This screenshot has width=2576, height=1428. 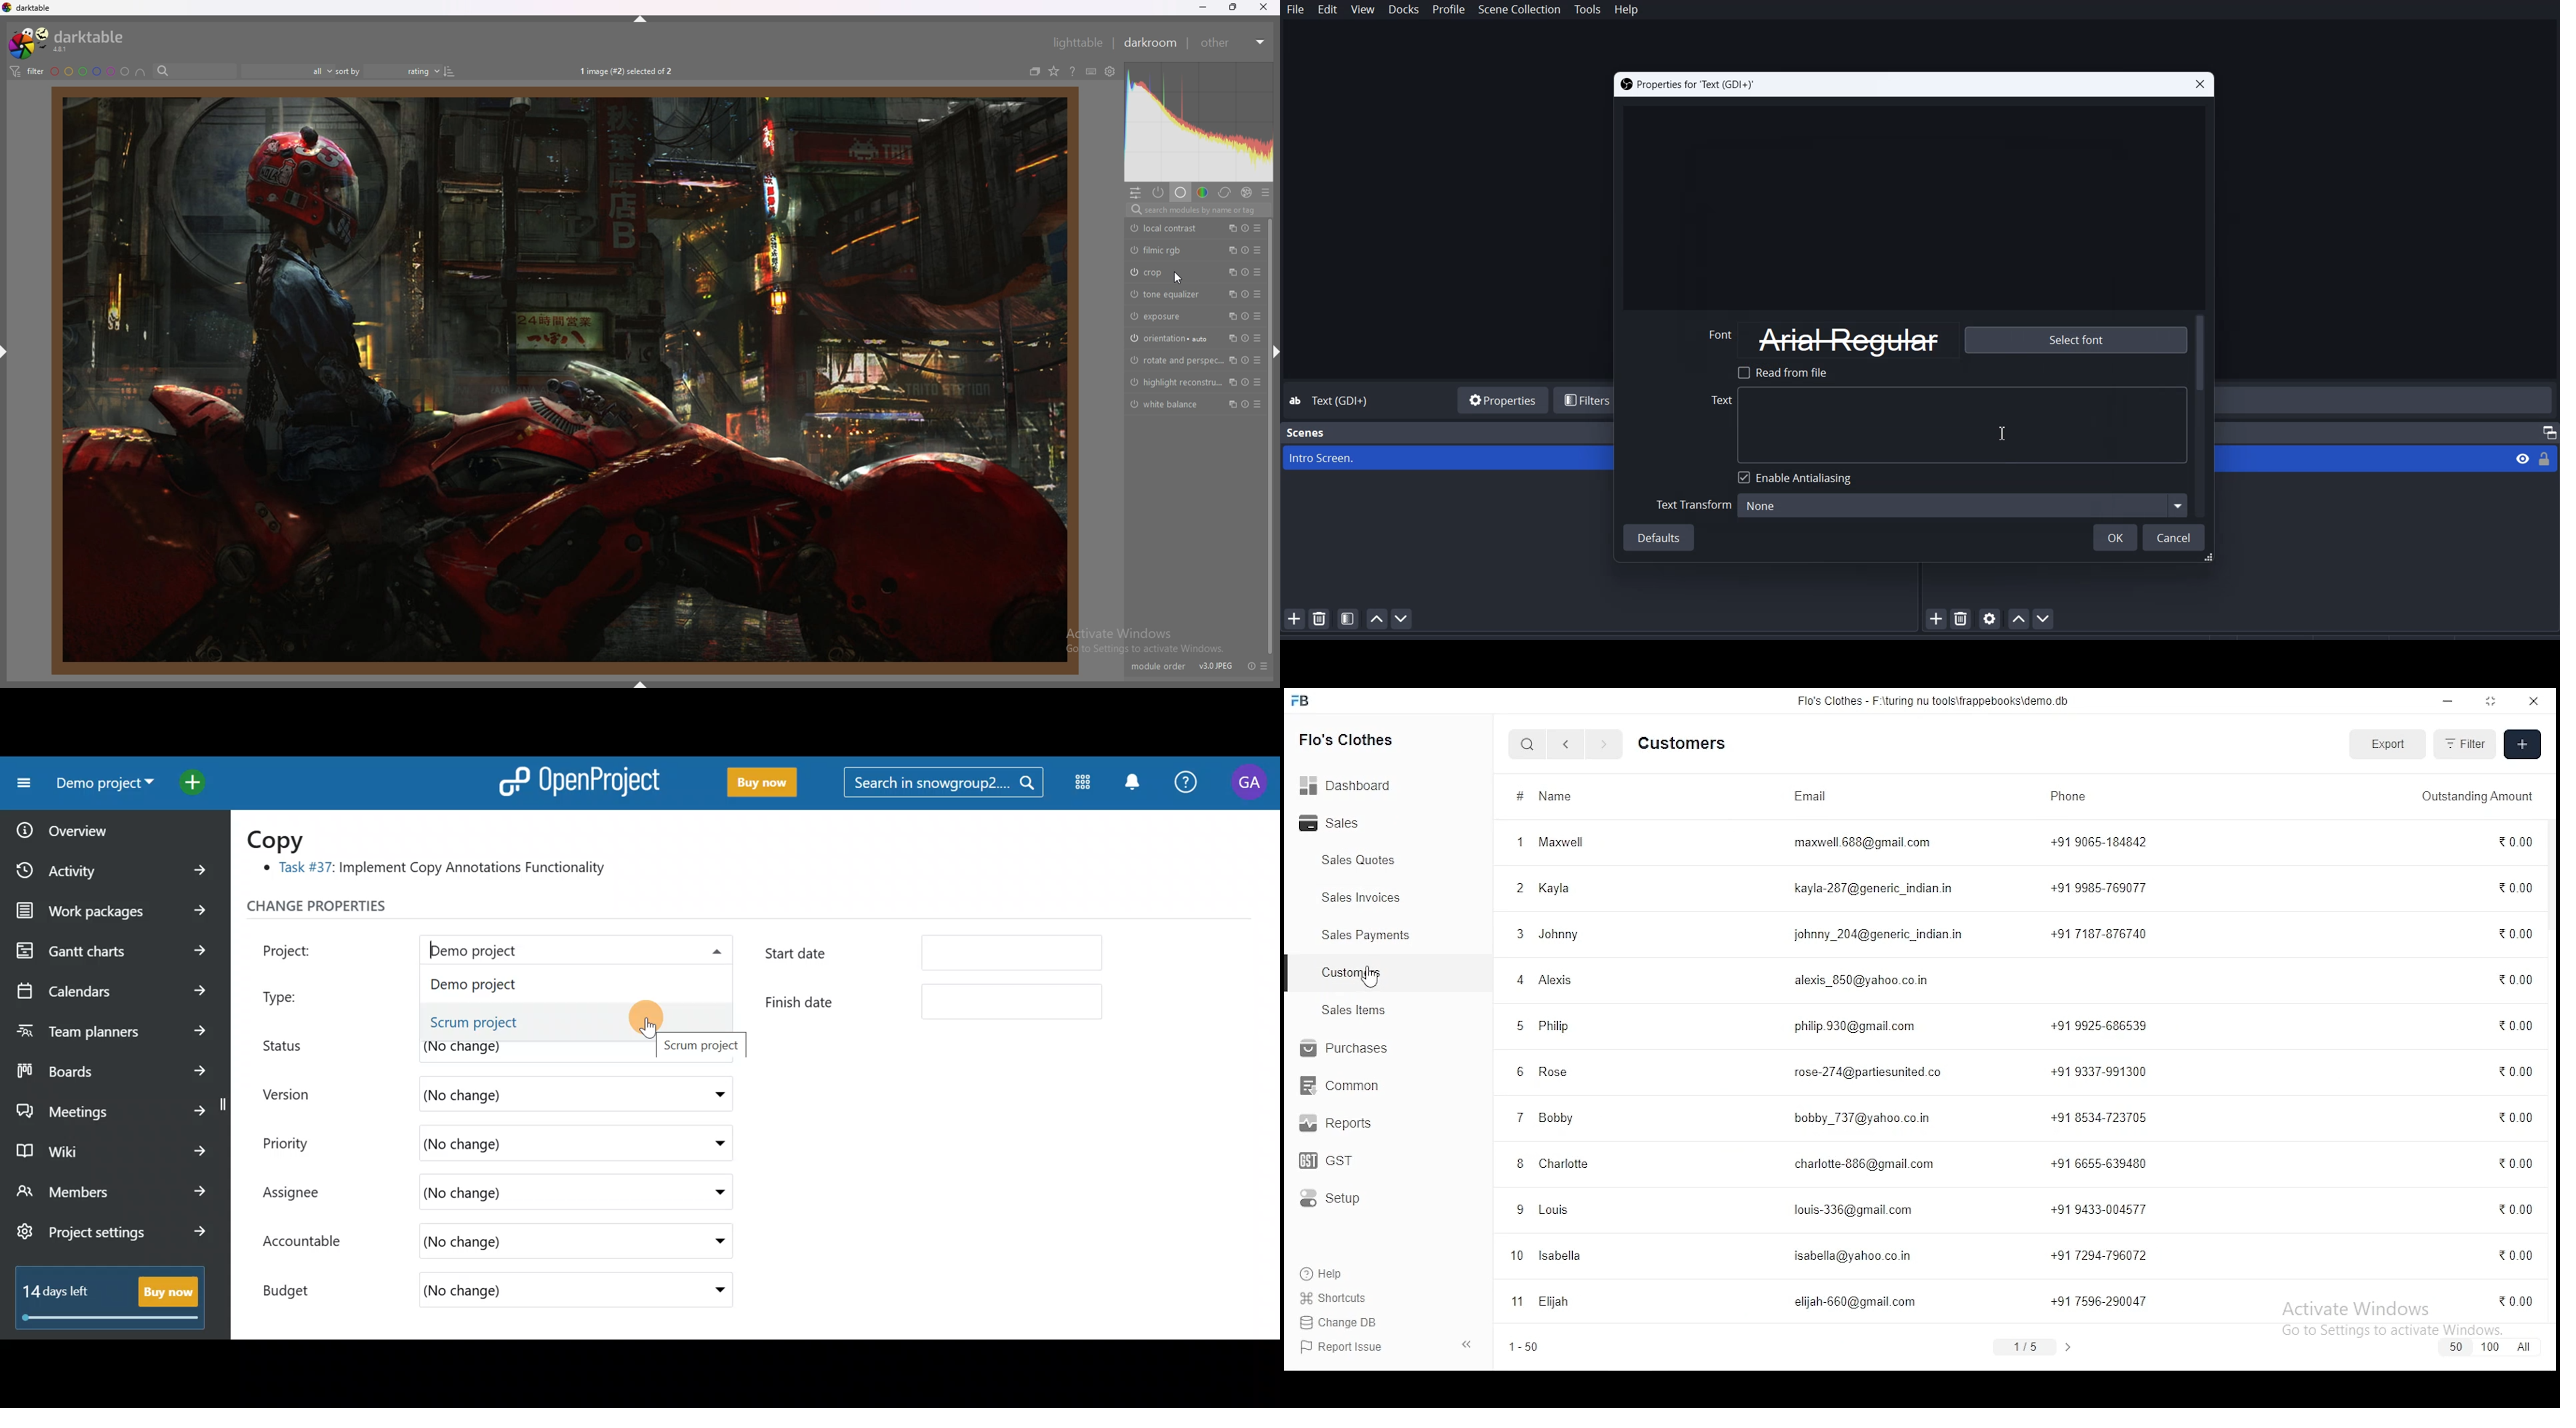 I want to click on presets, so click(x=1257, y=360).